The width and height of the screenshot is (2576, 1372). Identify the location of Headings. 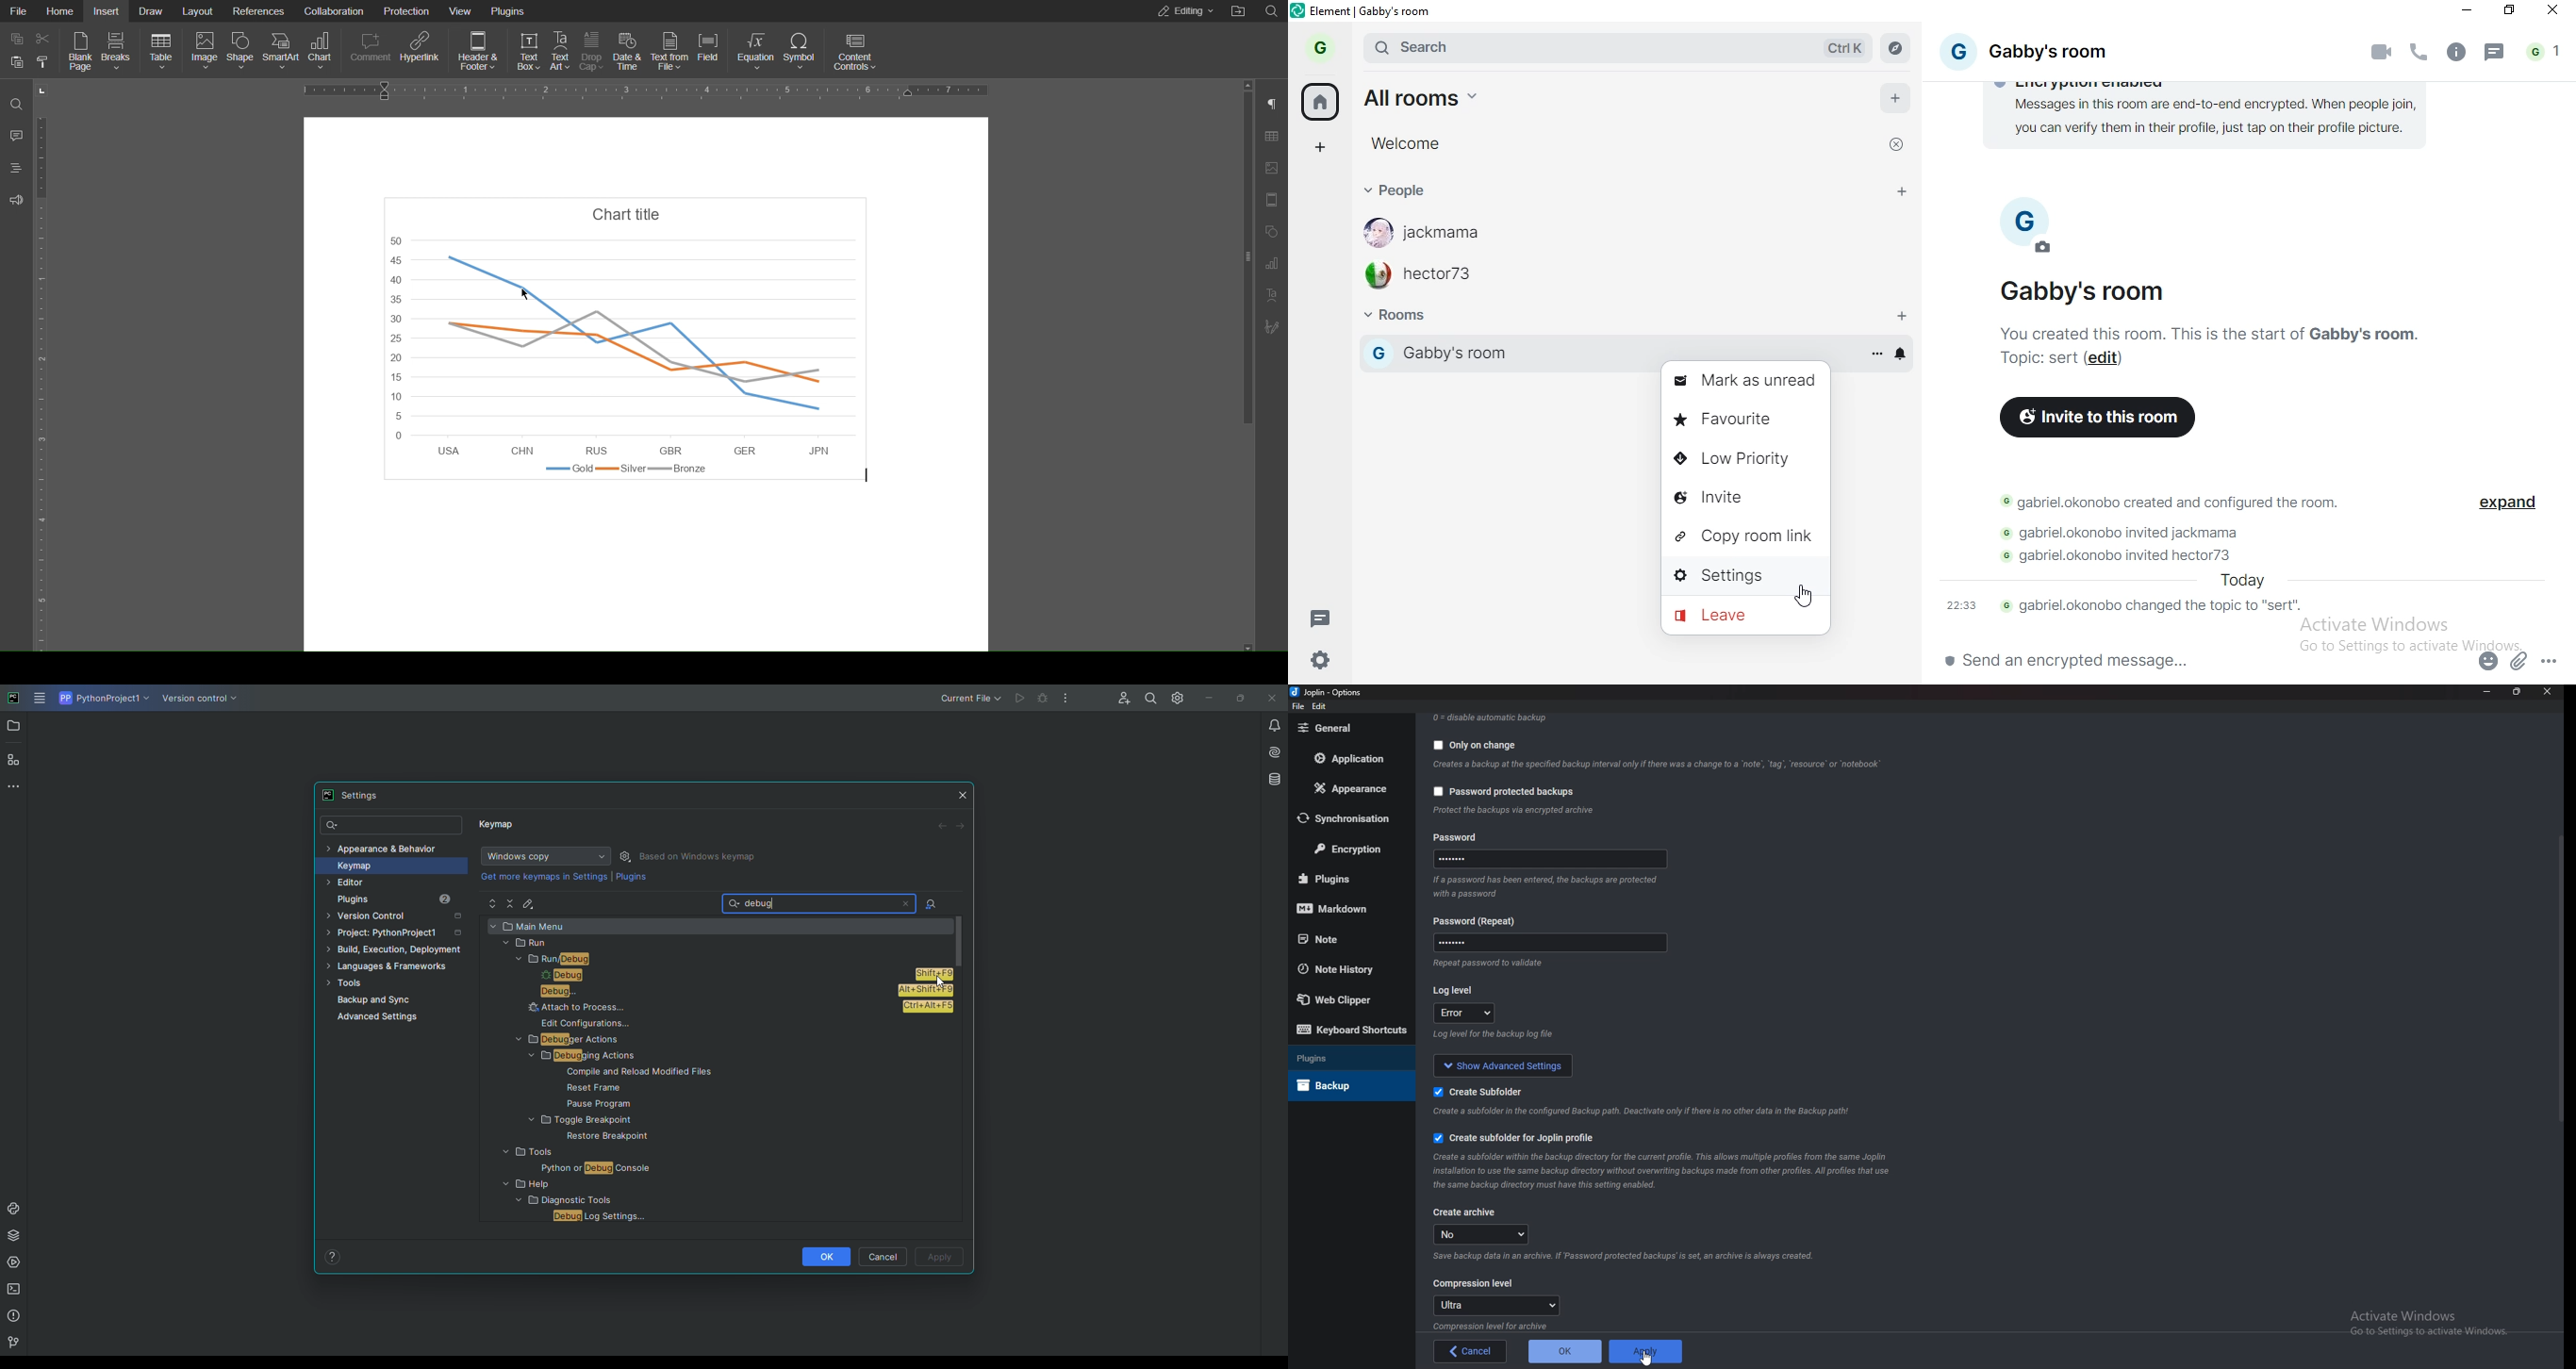
(15, 168).